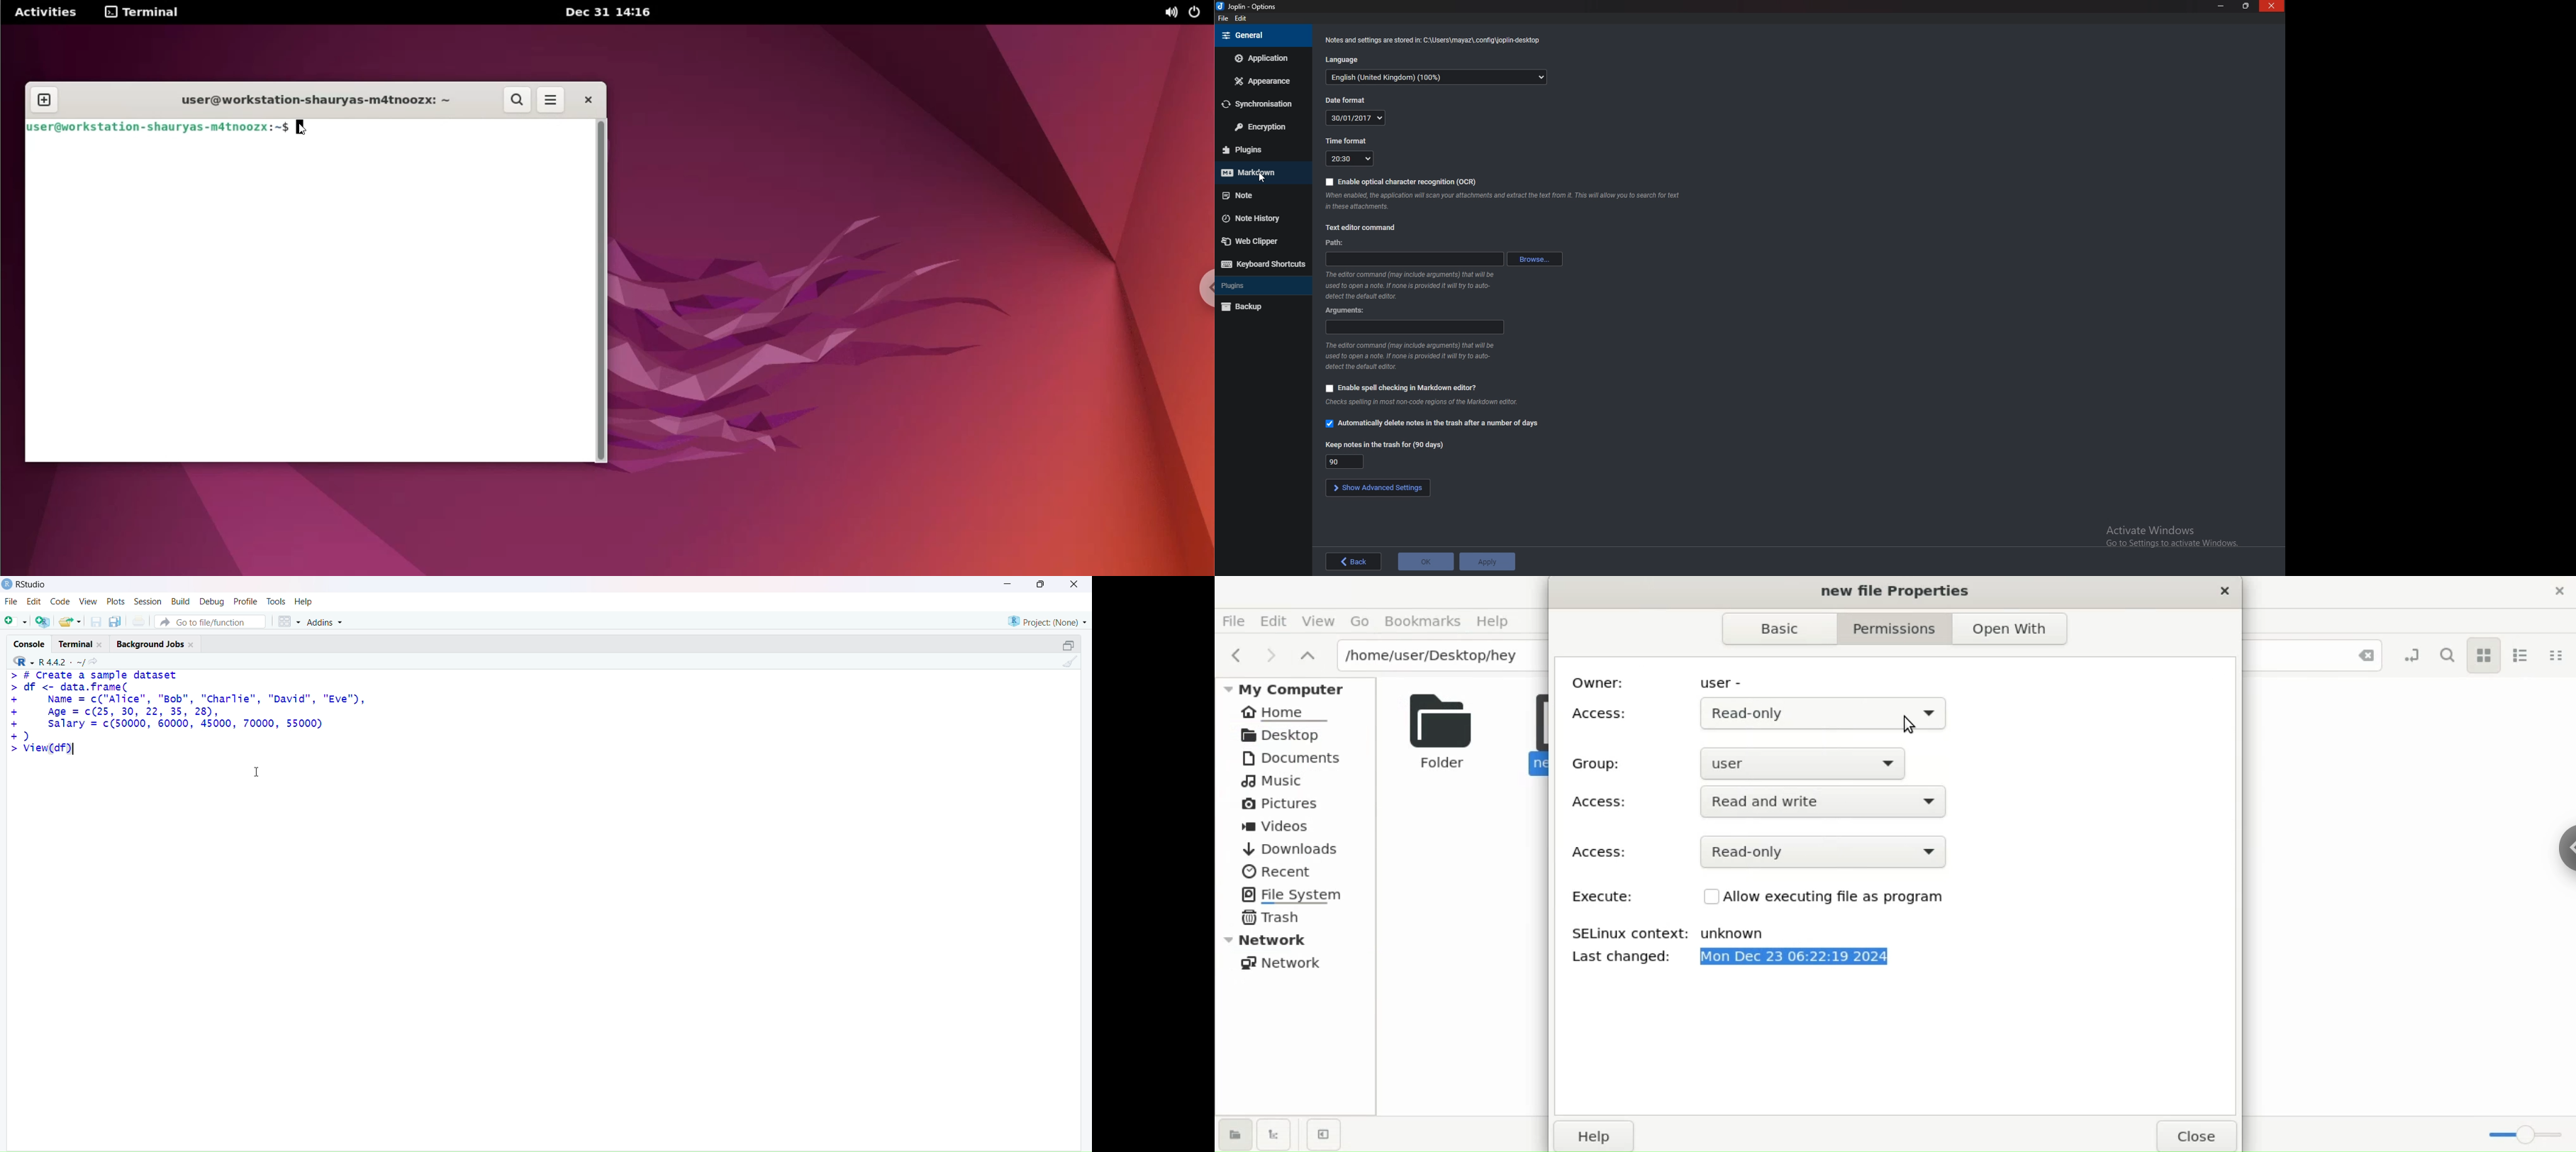 This screenshot has width=2576, height=1176. I want to click on Synchronization, so click(1263, 104).